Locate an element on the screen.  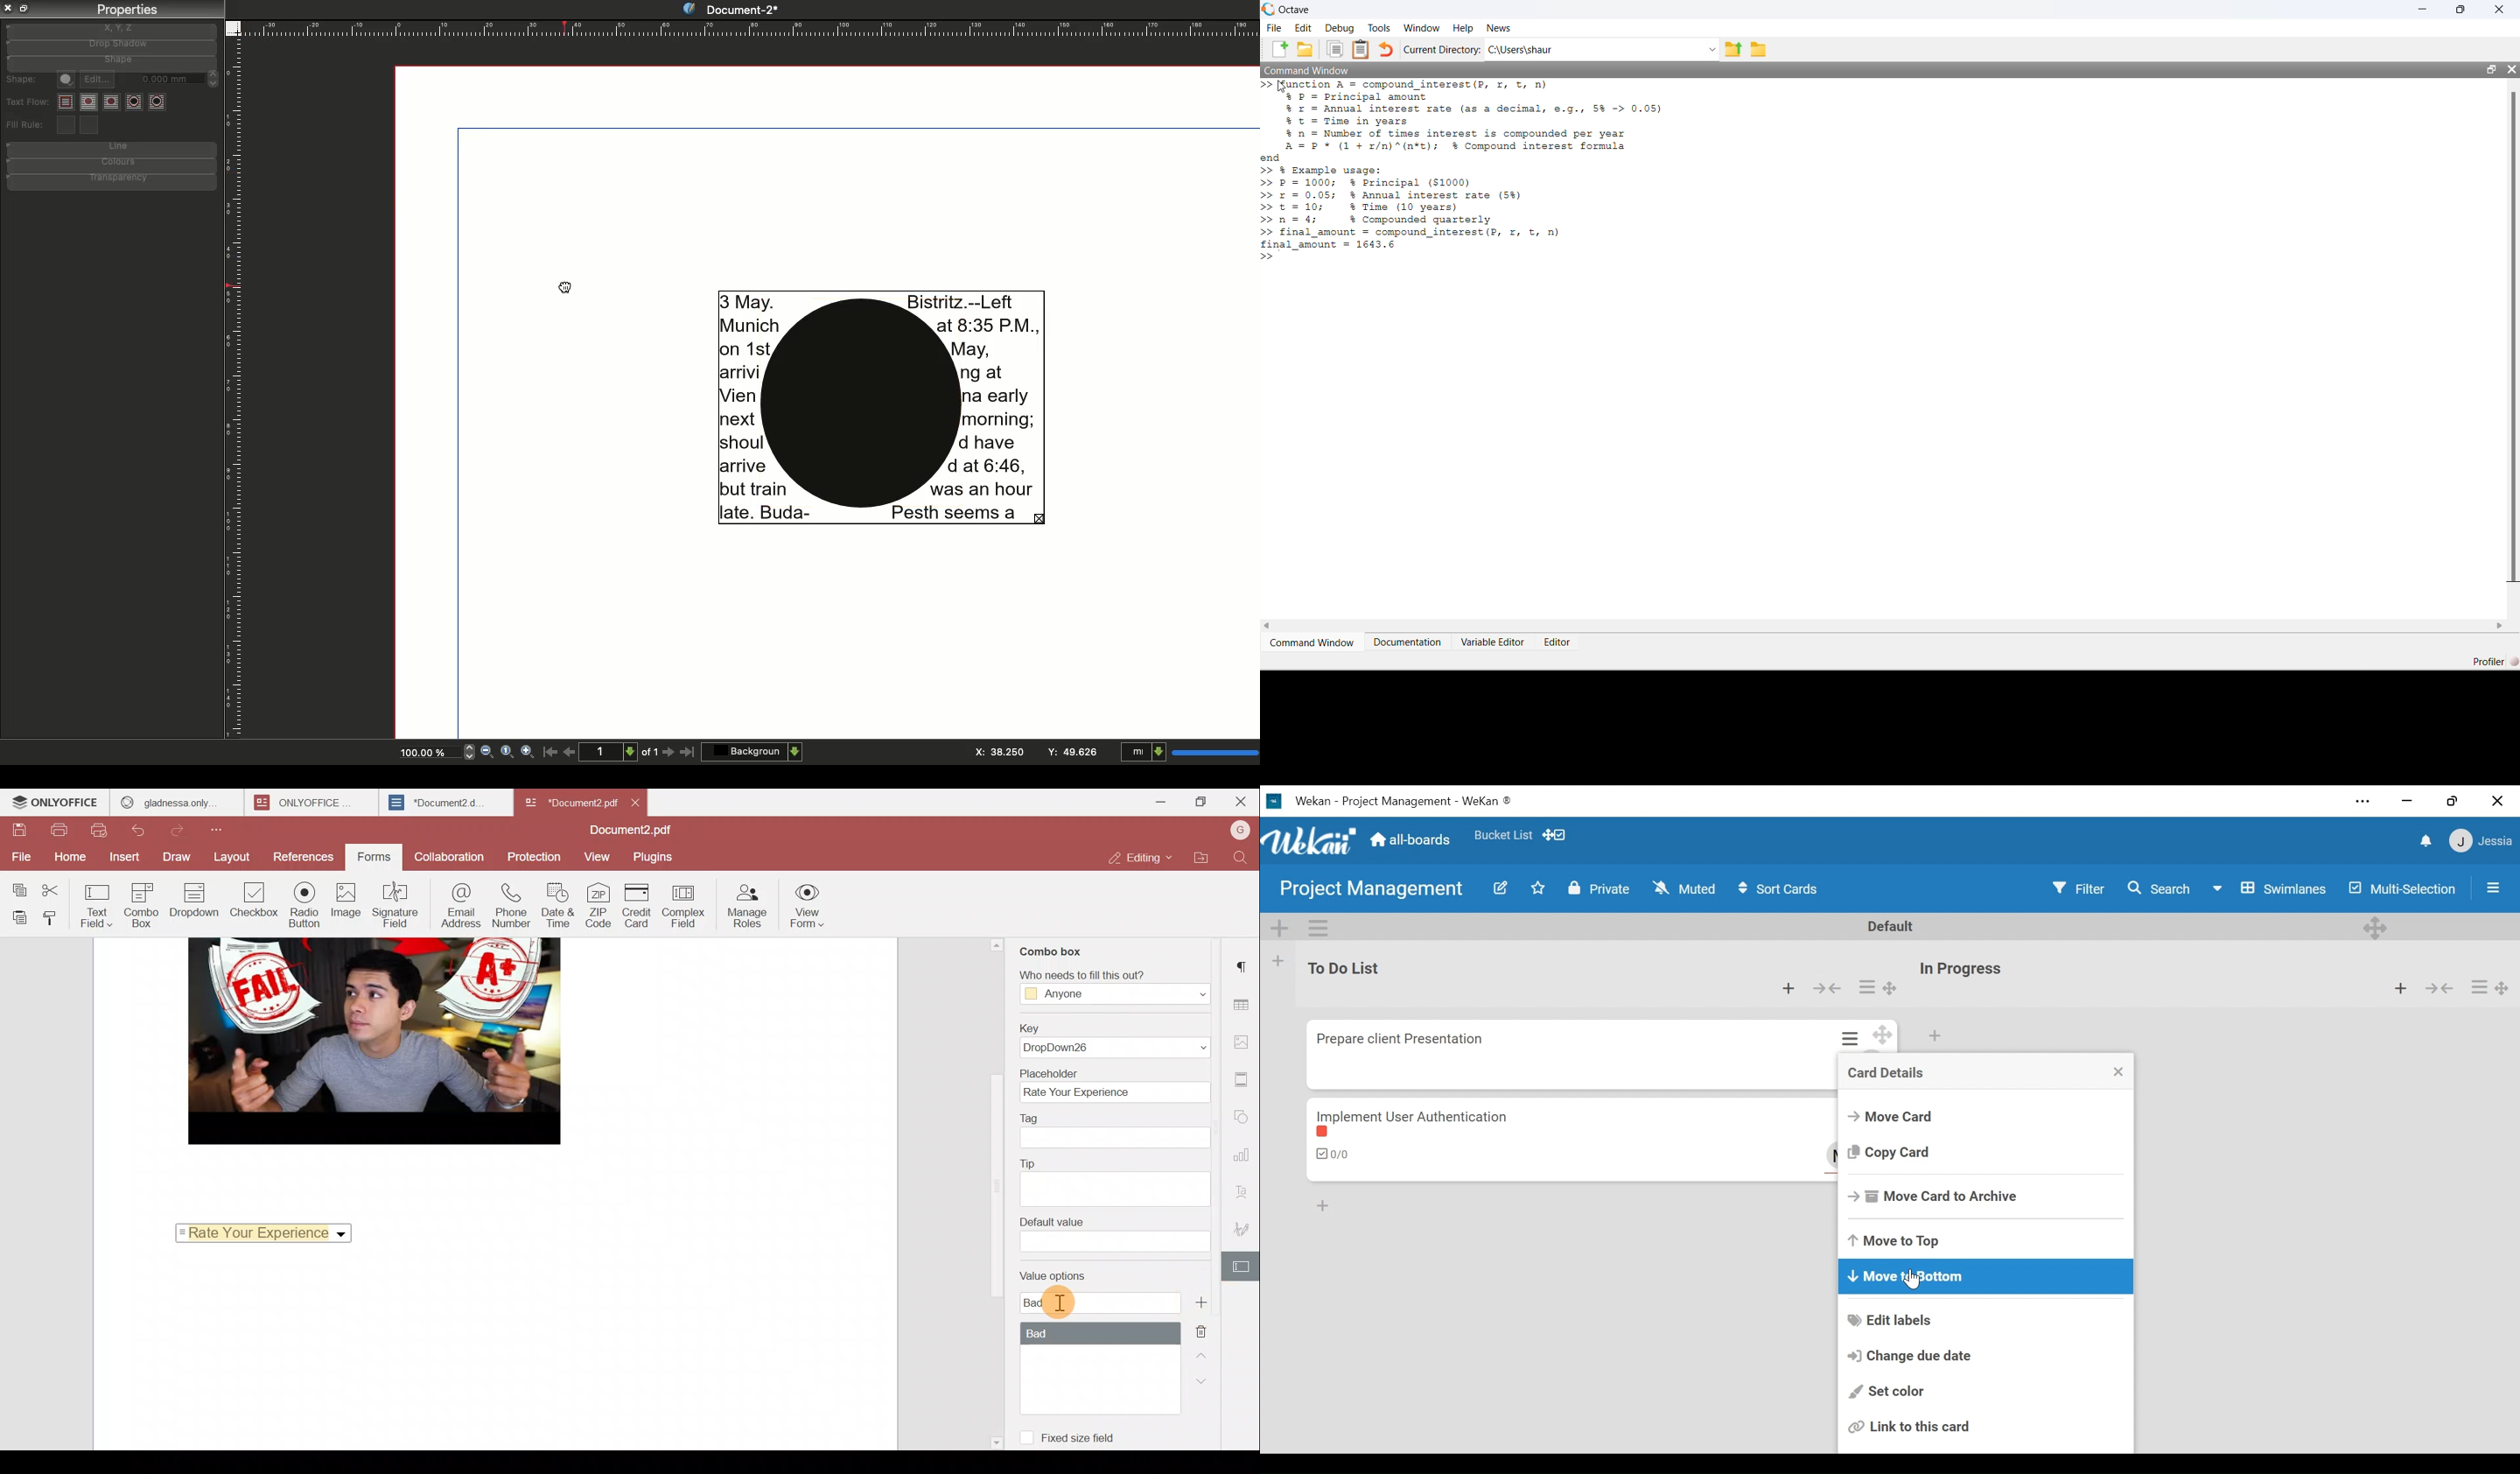
close is located at coordinates (2500, 801).